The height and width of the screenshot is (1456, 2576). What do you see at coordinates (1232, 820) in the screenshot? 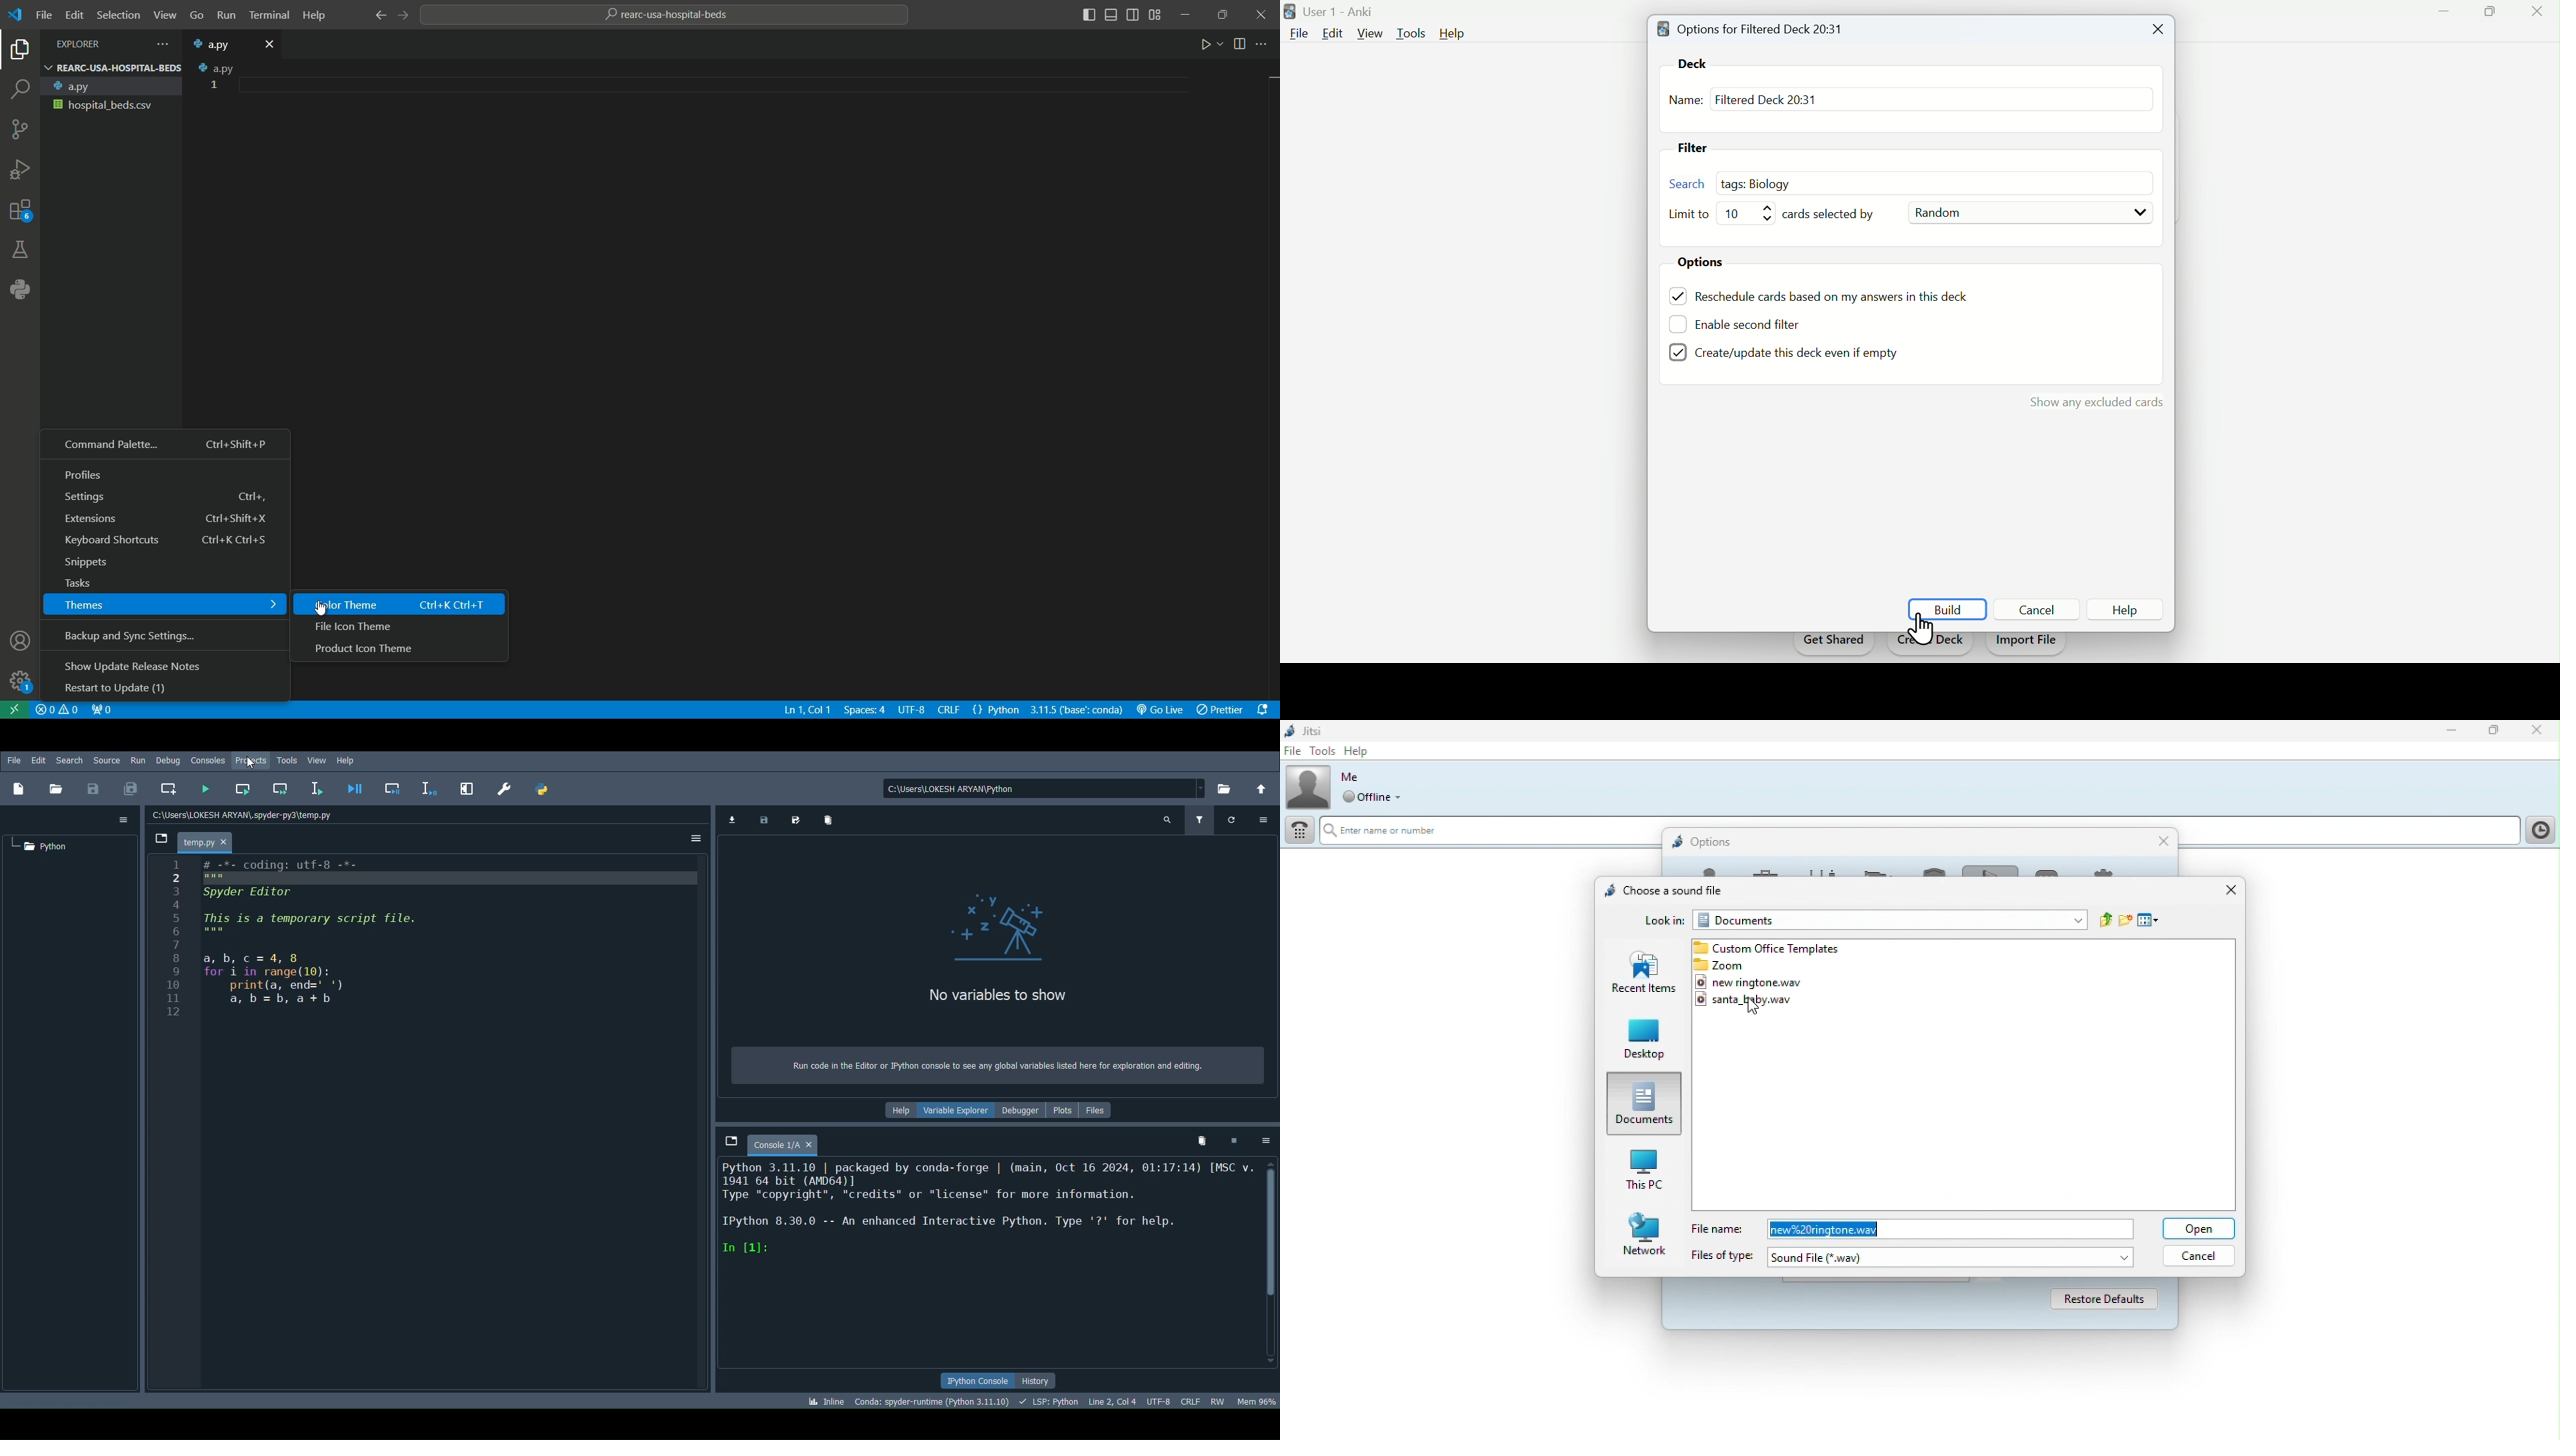
I see `Refresh variables (Ctrl + R)` at bounding box center [1232, 820].